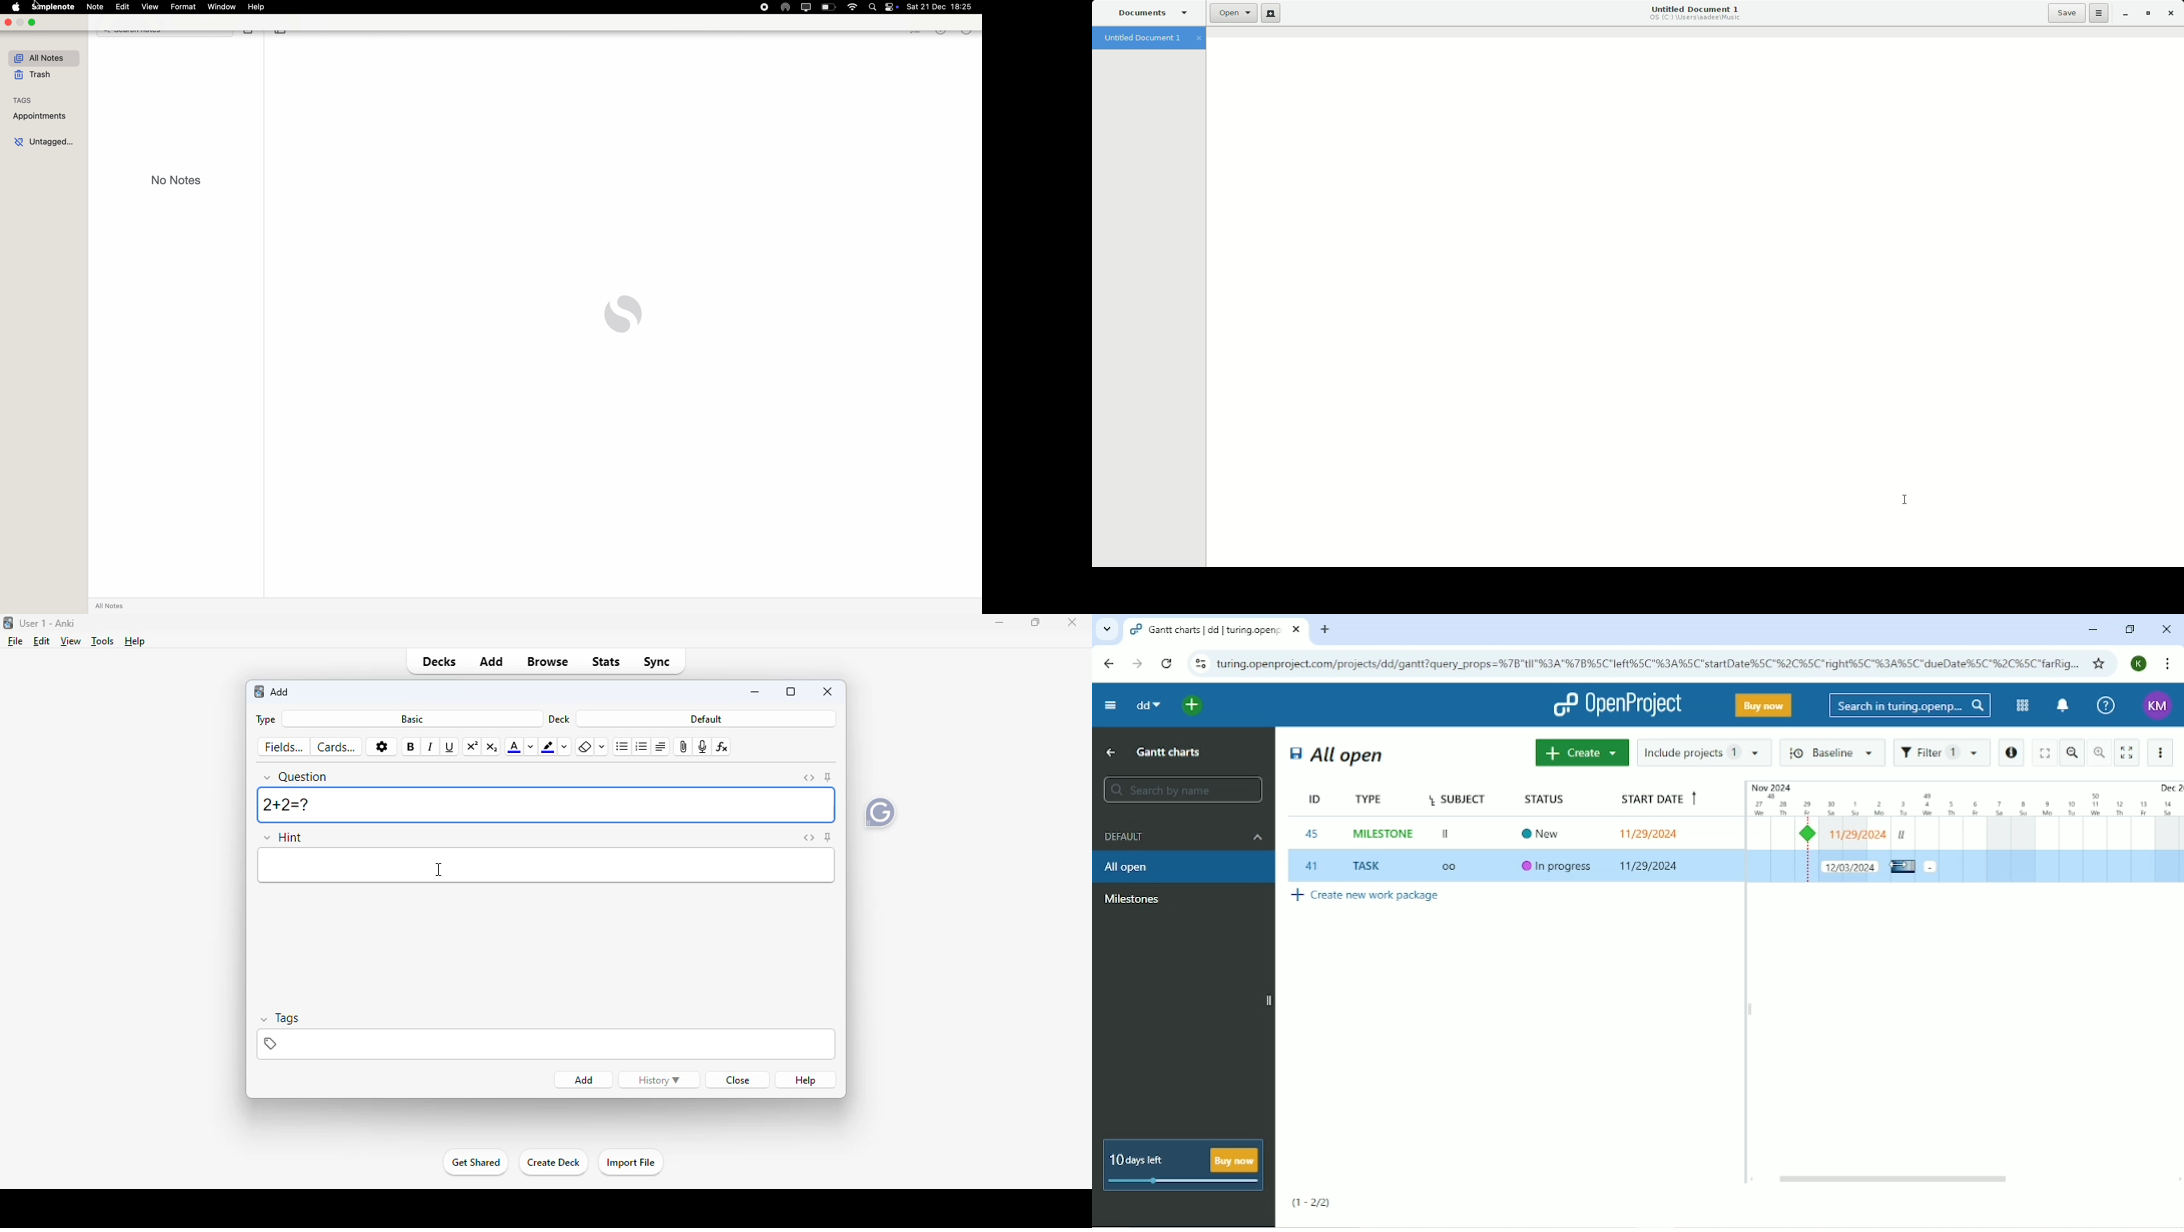 Image resolution: width=2184 pixels, height=1232 pixels. What do you see at coordinates (284, 748) in the screenshot?
I see `fields` at bounding box center [284, 748].